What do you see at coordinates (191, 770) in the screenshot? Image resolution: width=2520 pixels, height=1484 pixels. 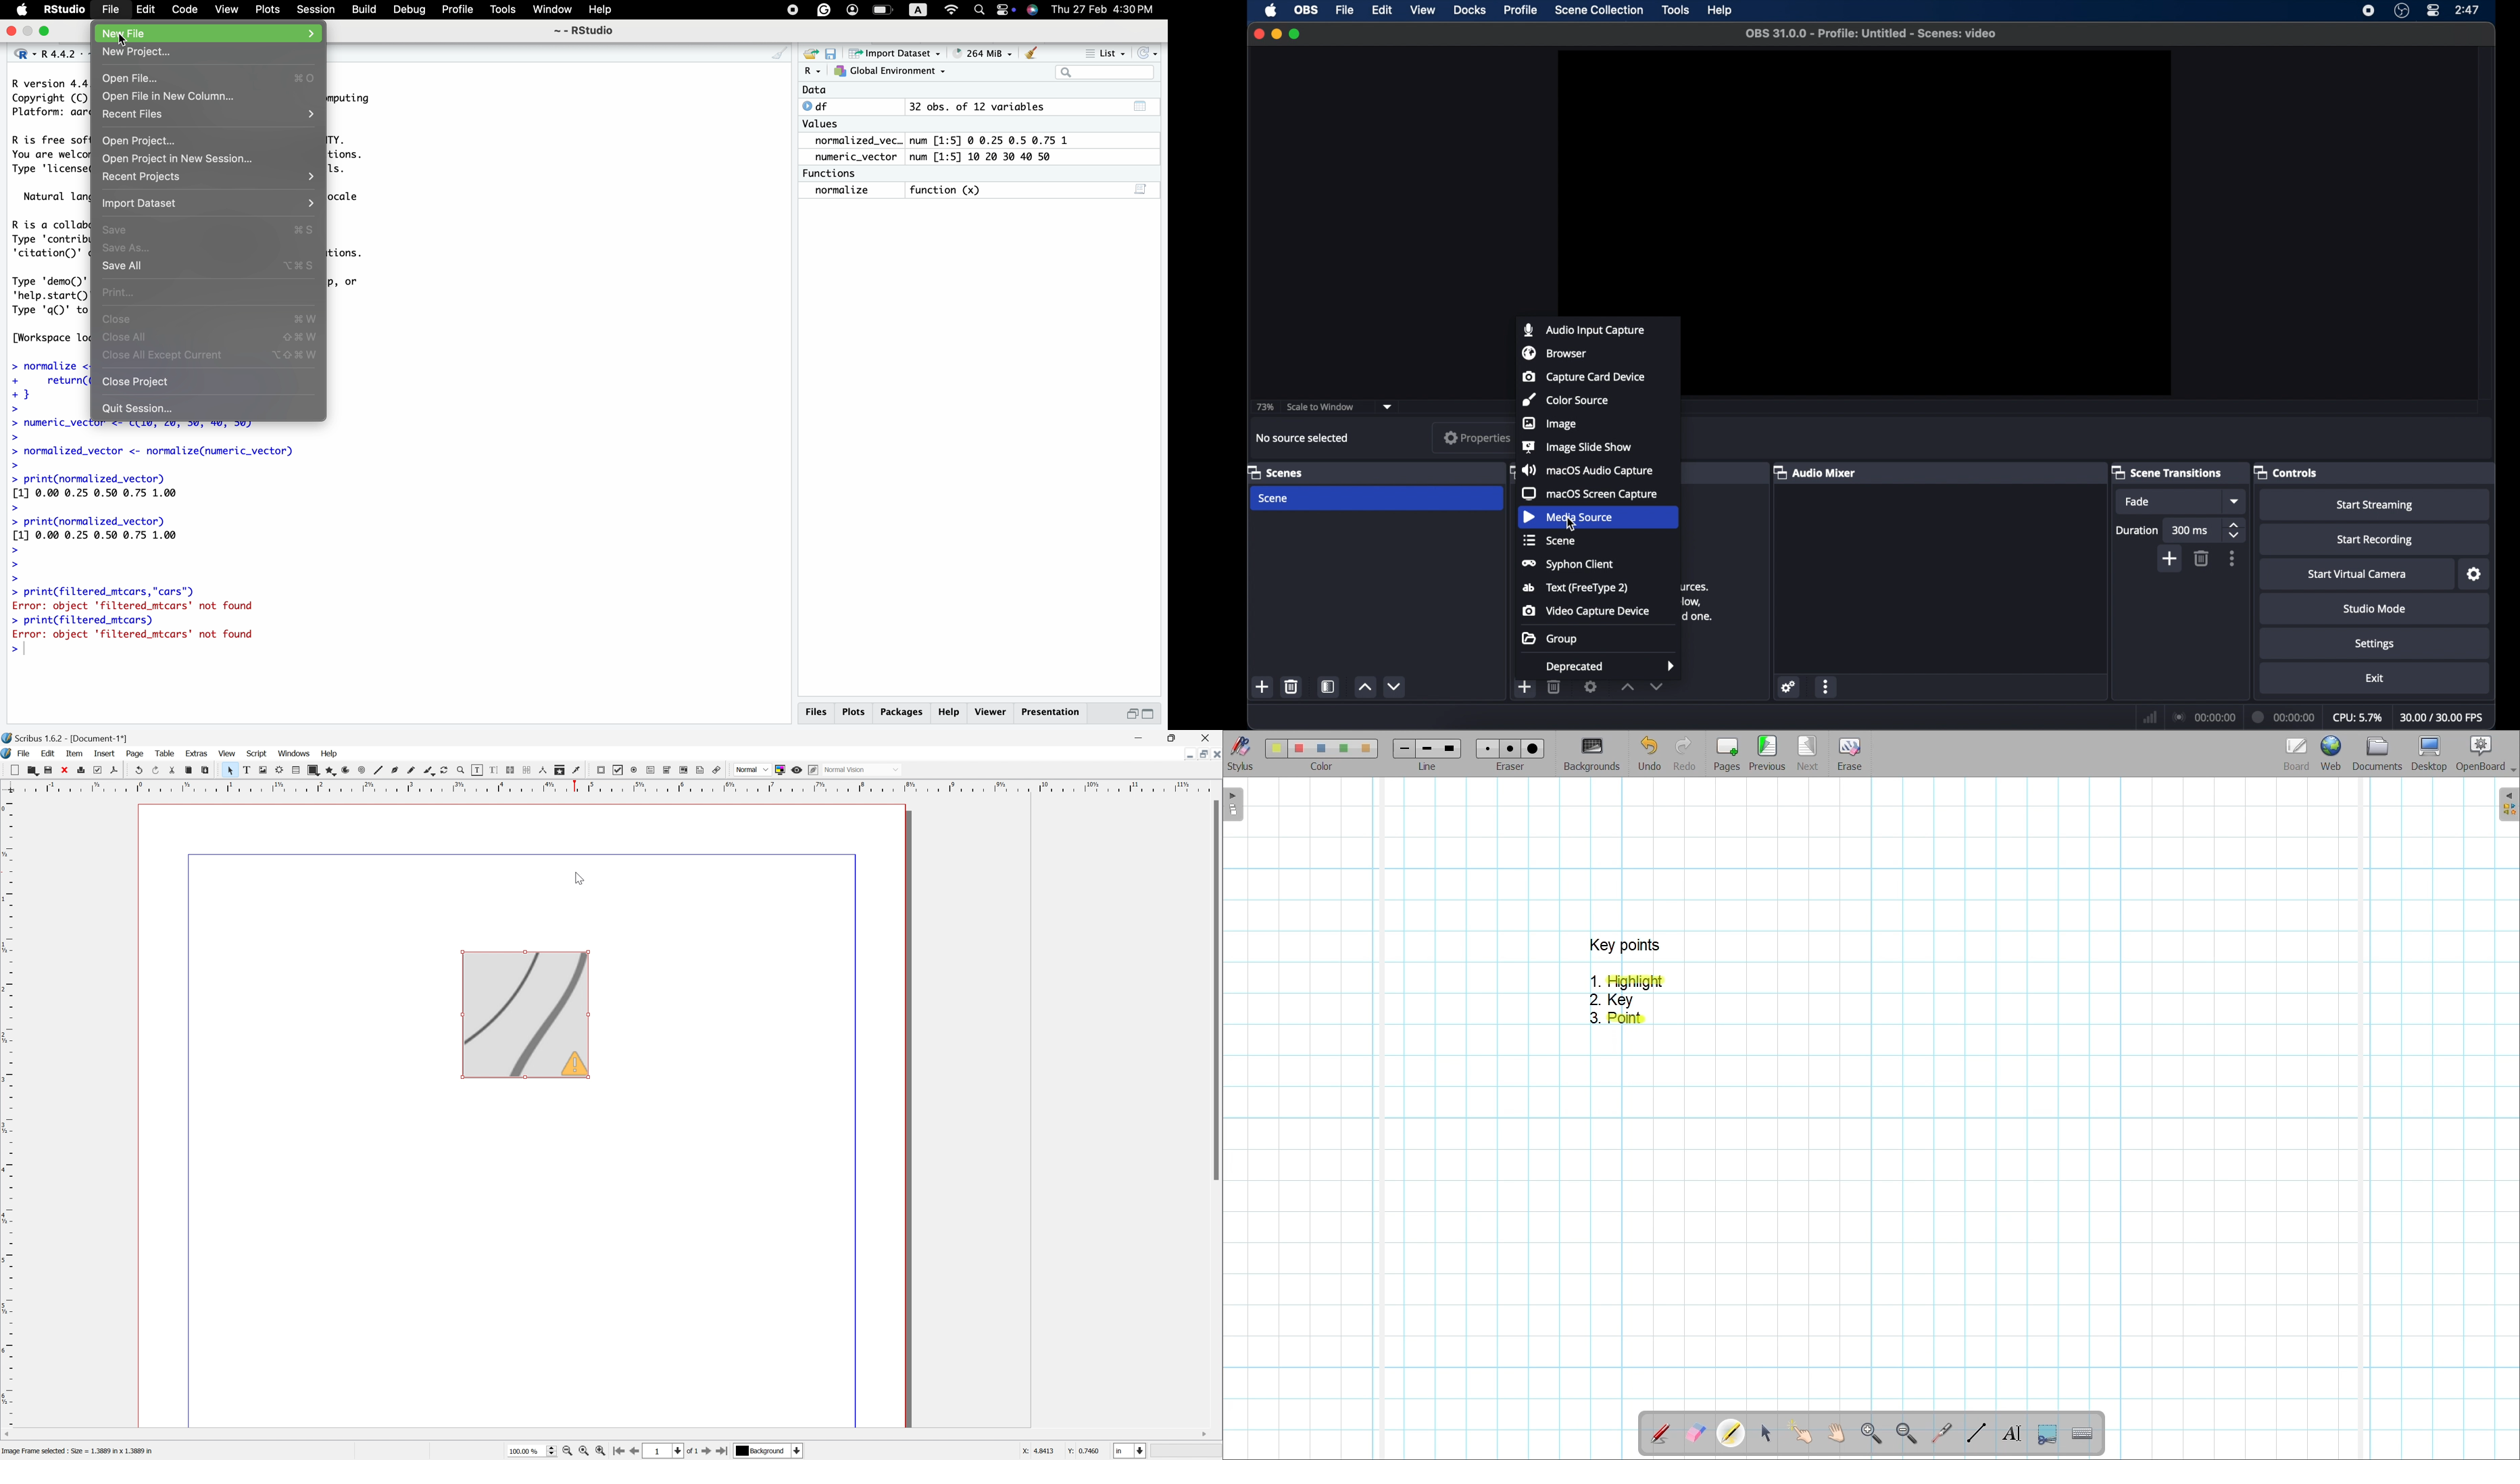 I see `Copy` at bounding box center [191, 770].